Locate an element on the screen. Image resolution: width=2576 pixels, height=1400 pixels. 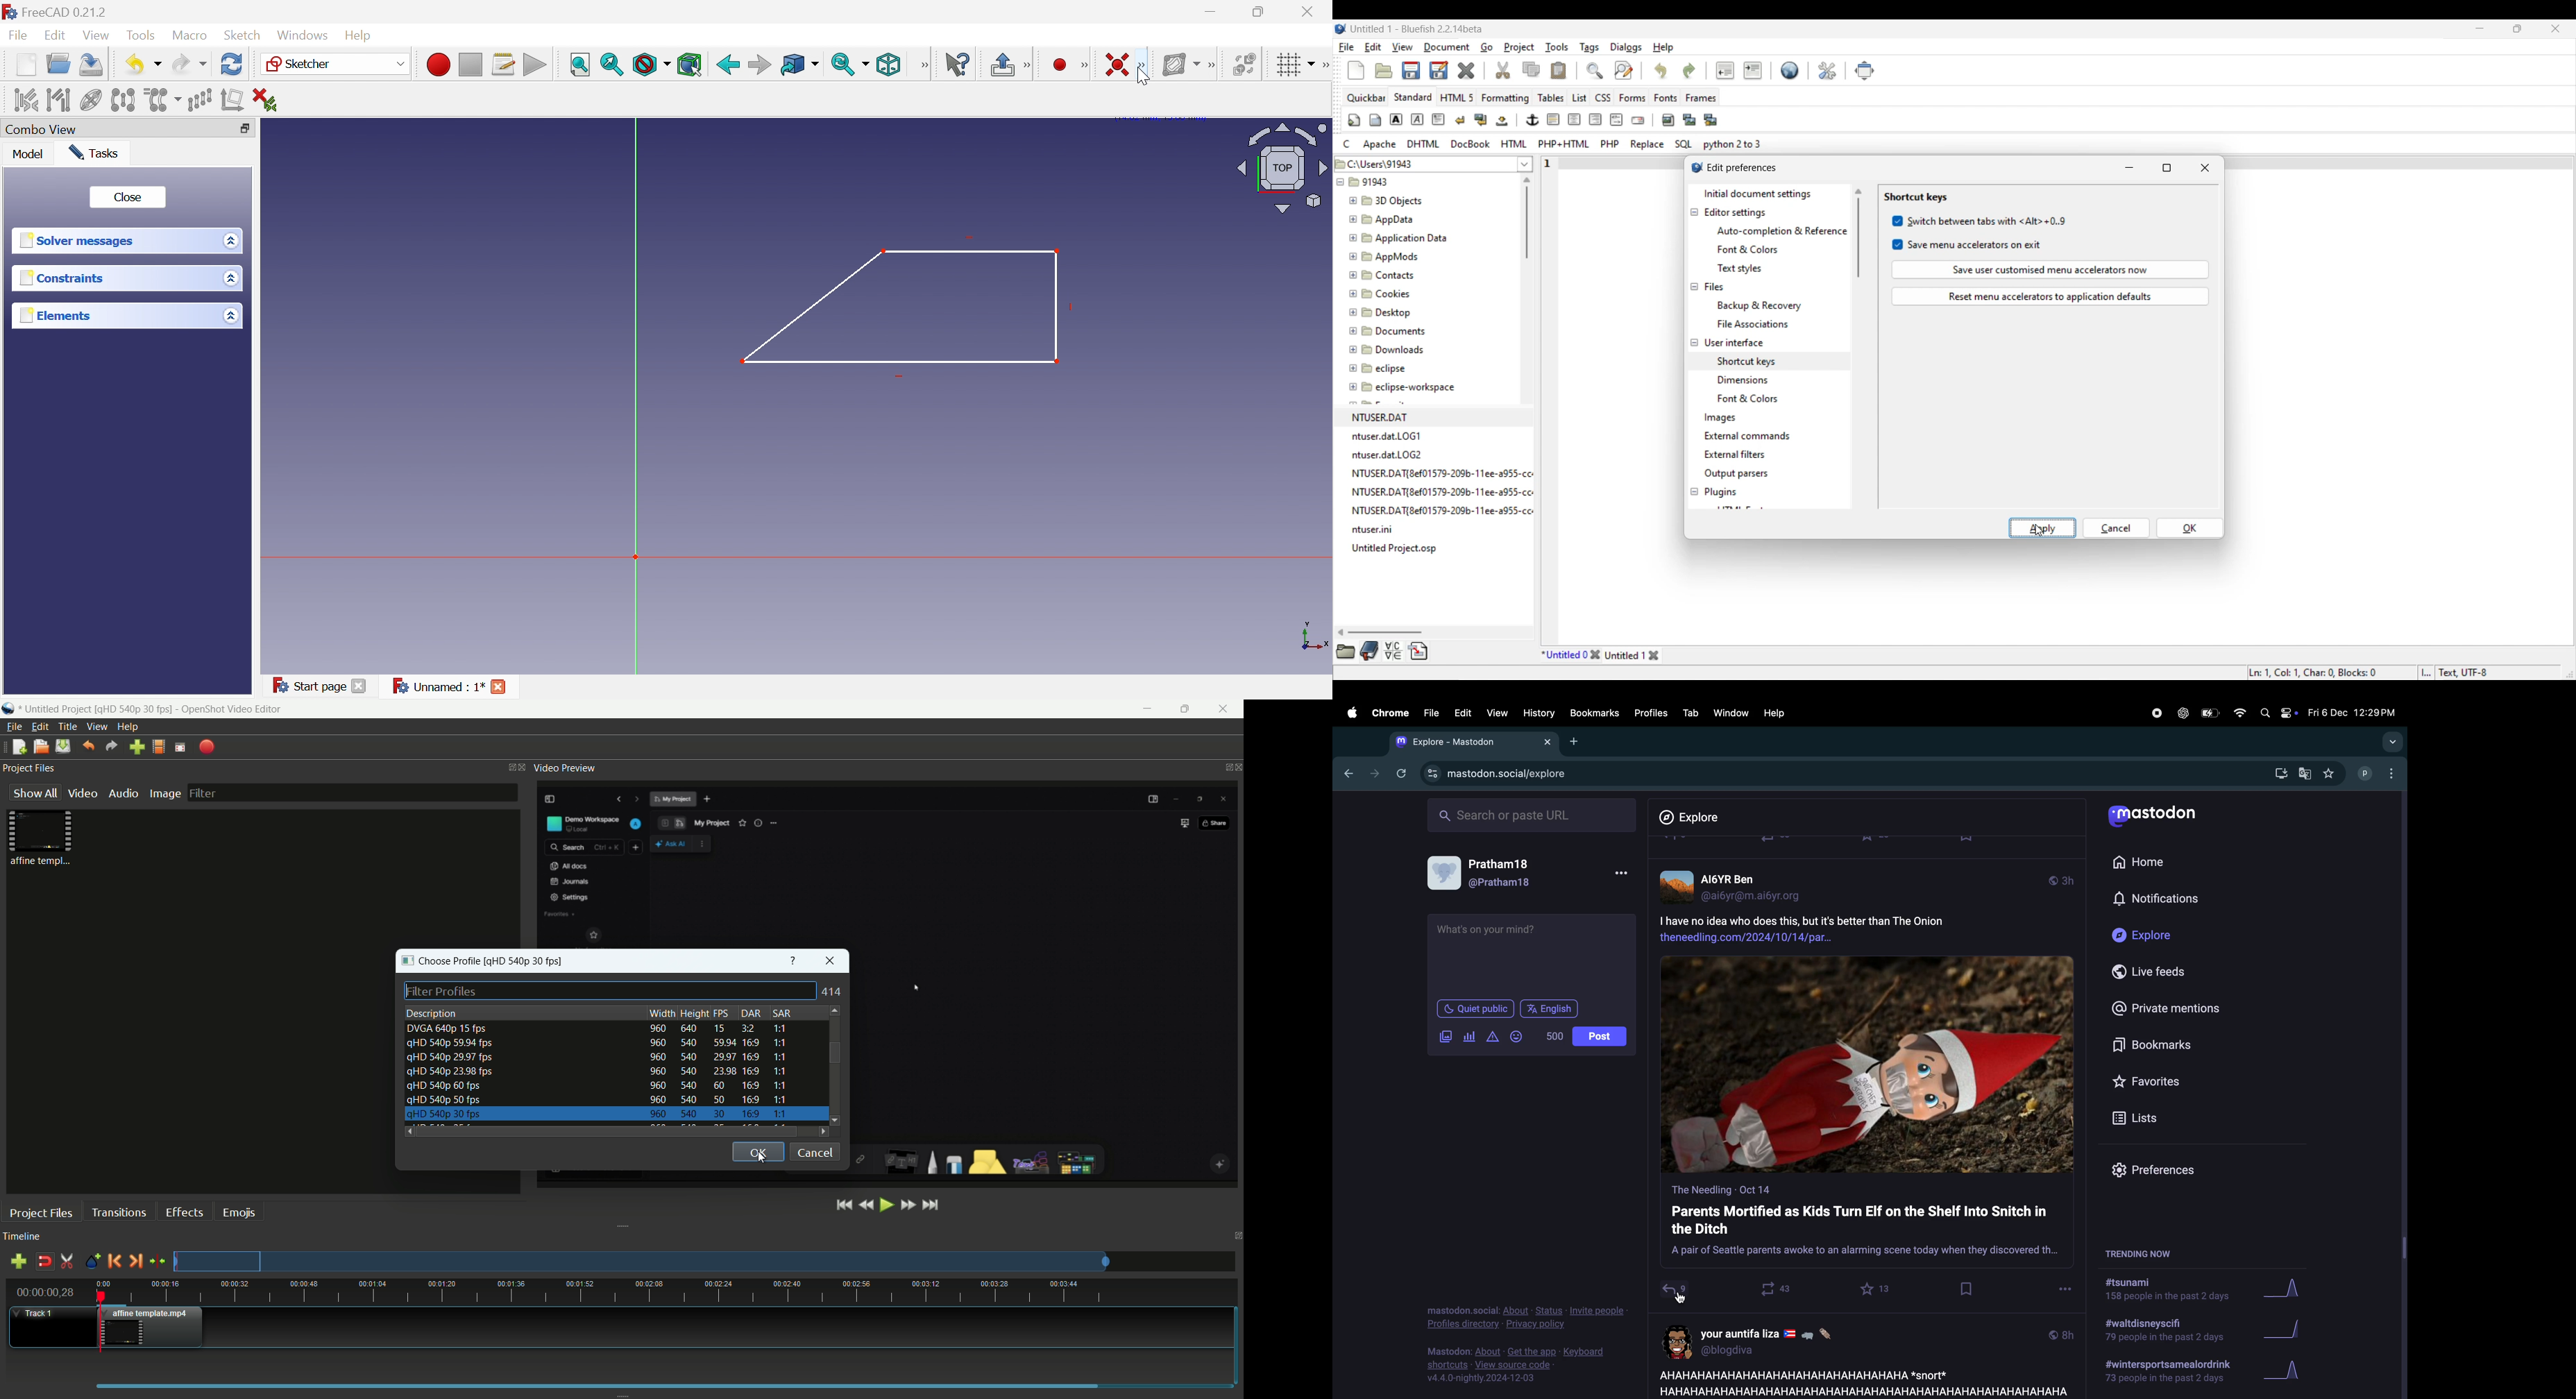
Tools is located at coordinates (143, 34).